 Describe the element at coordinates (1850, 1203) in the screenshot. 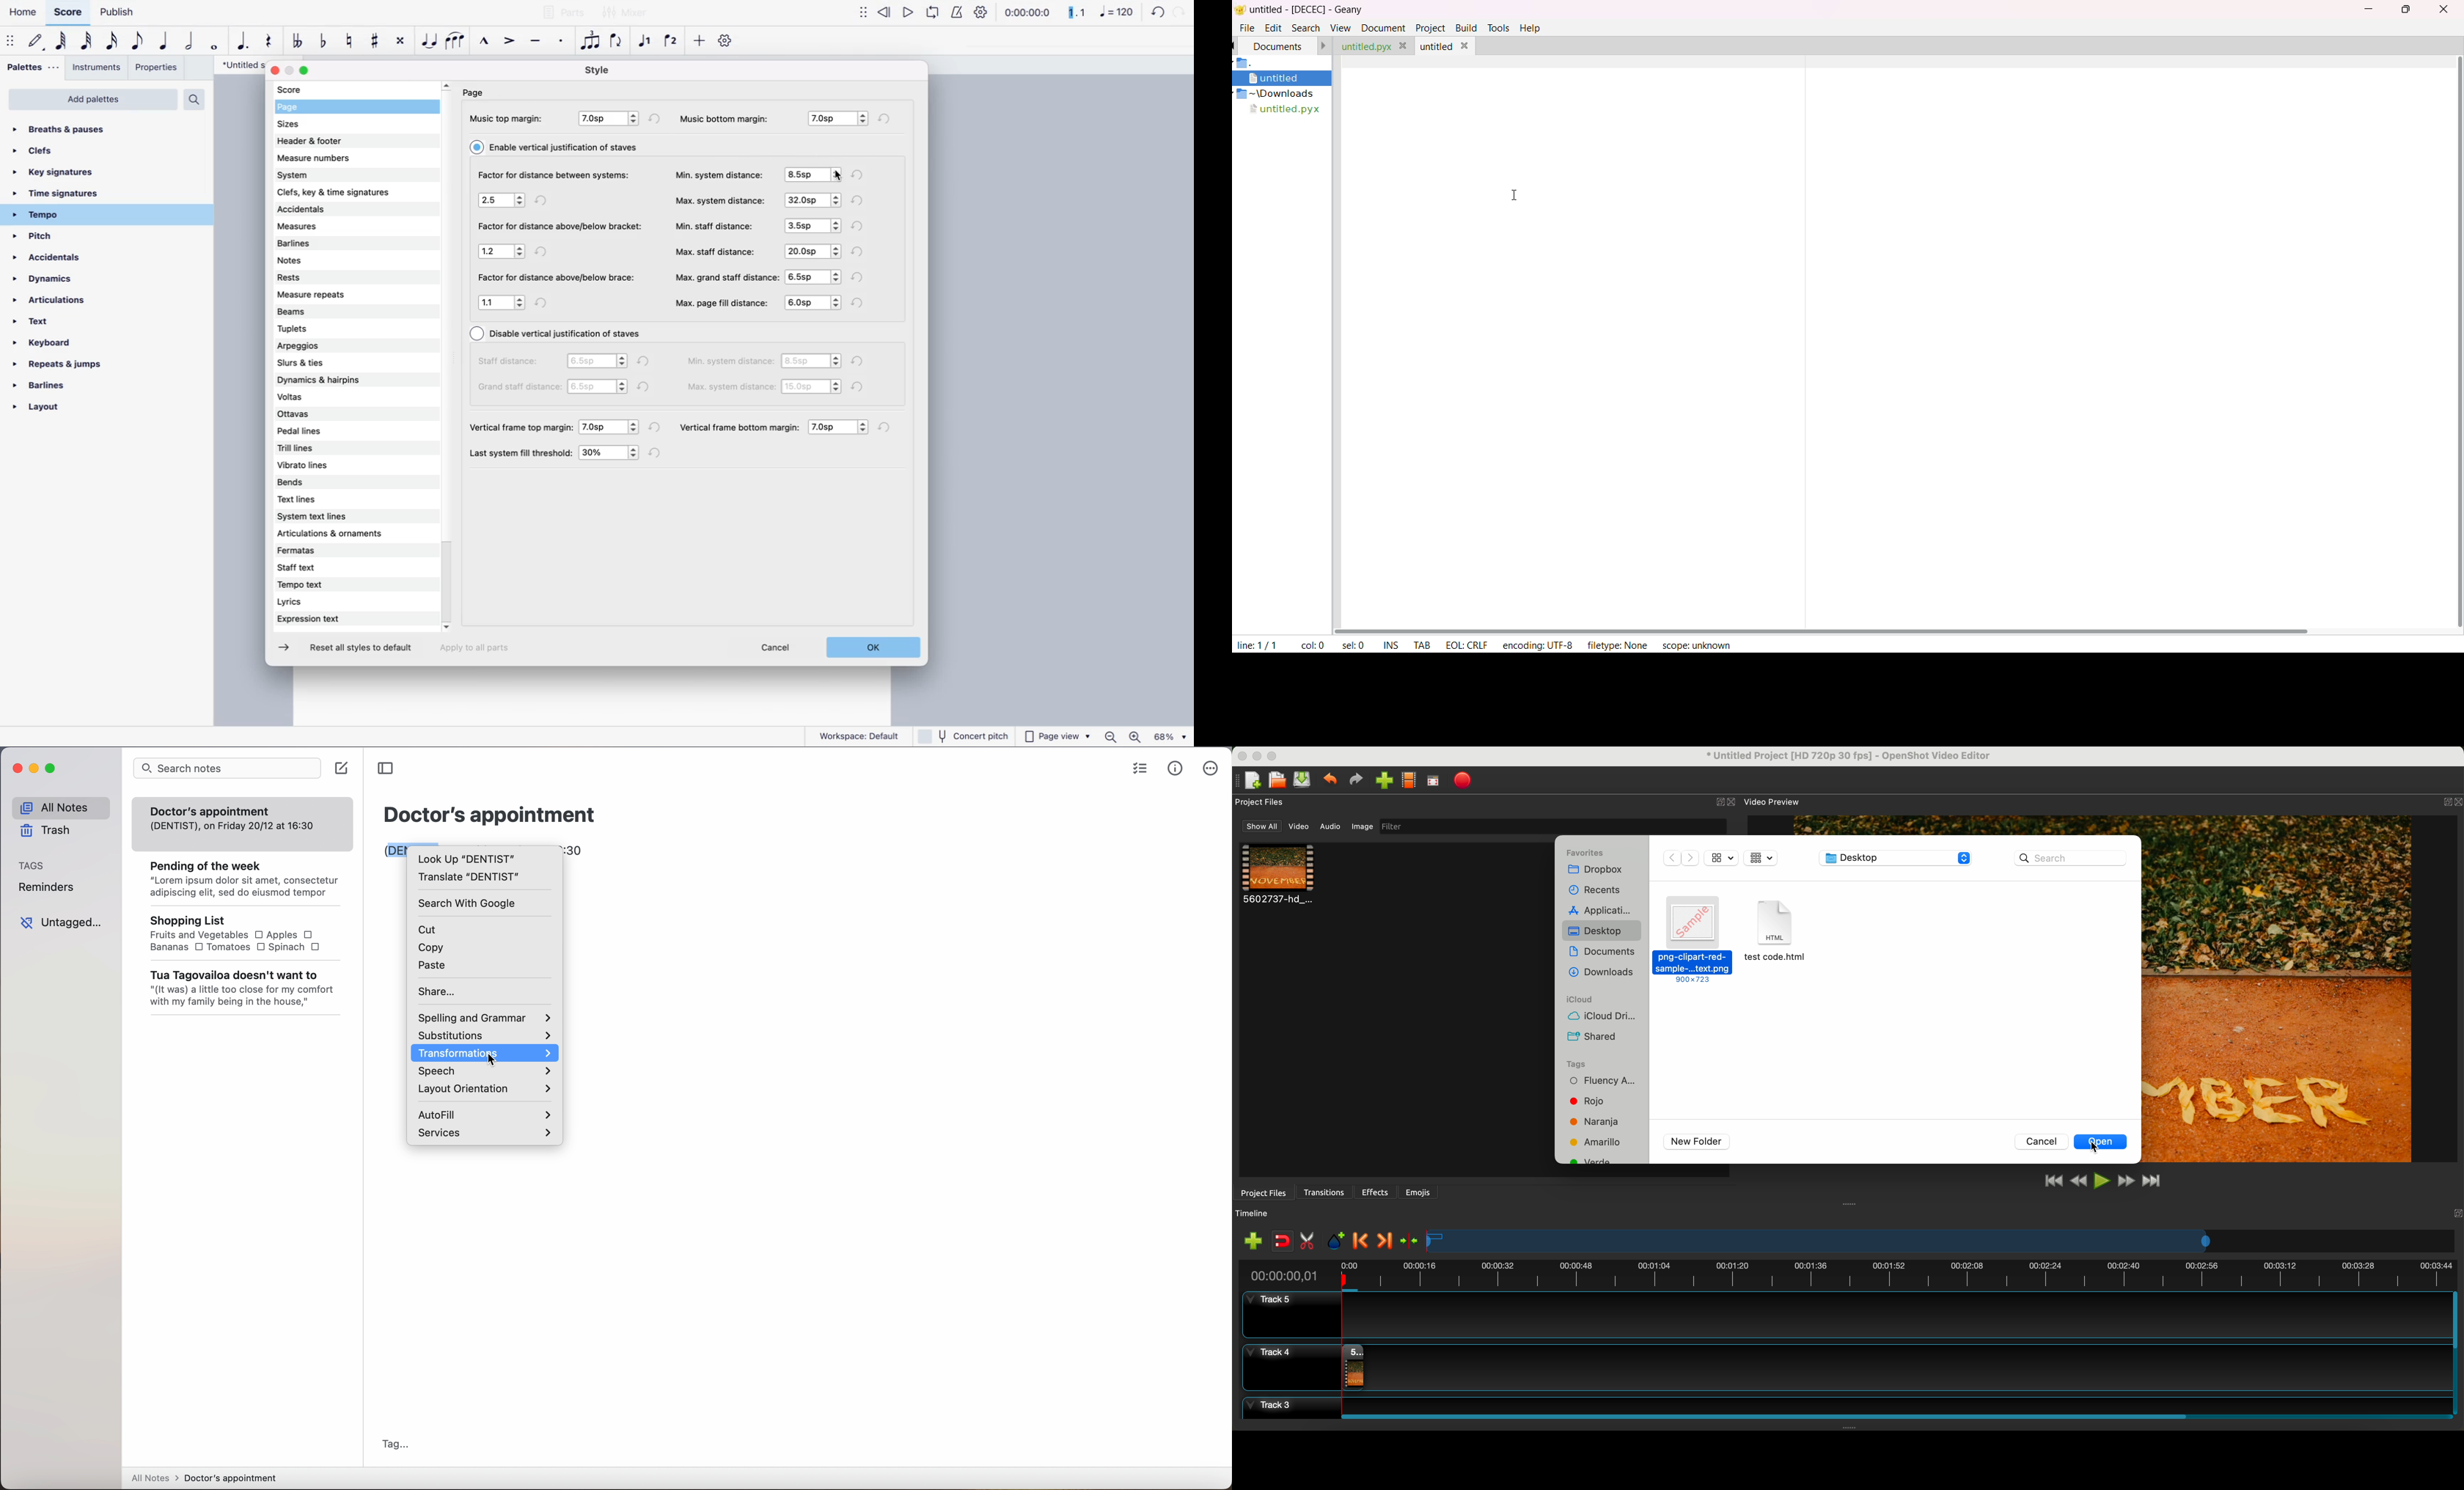

I see `Window Expanding` at that location.